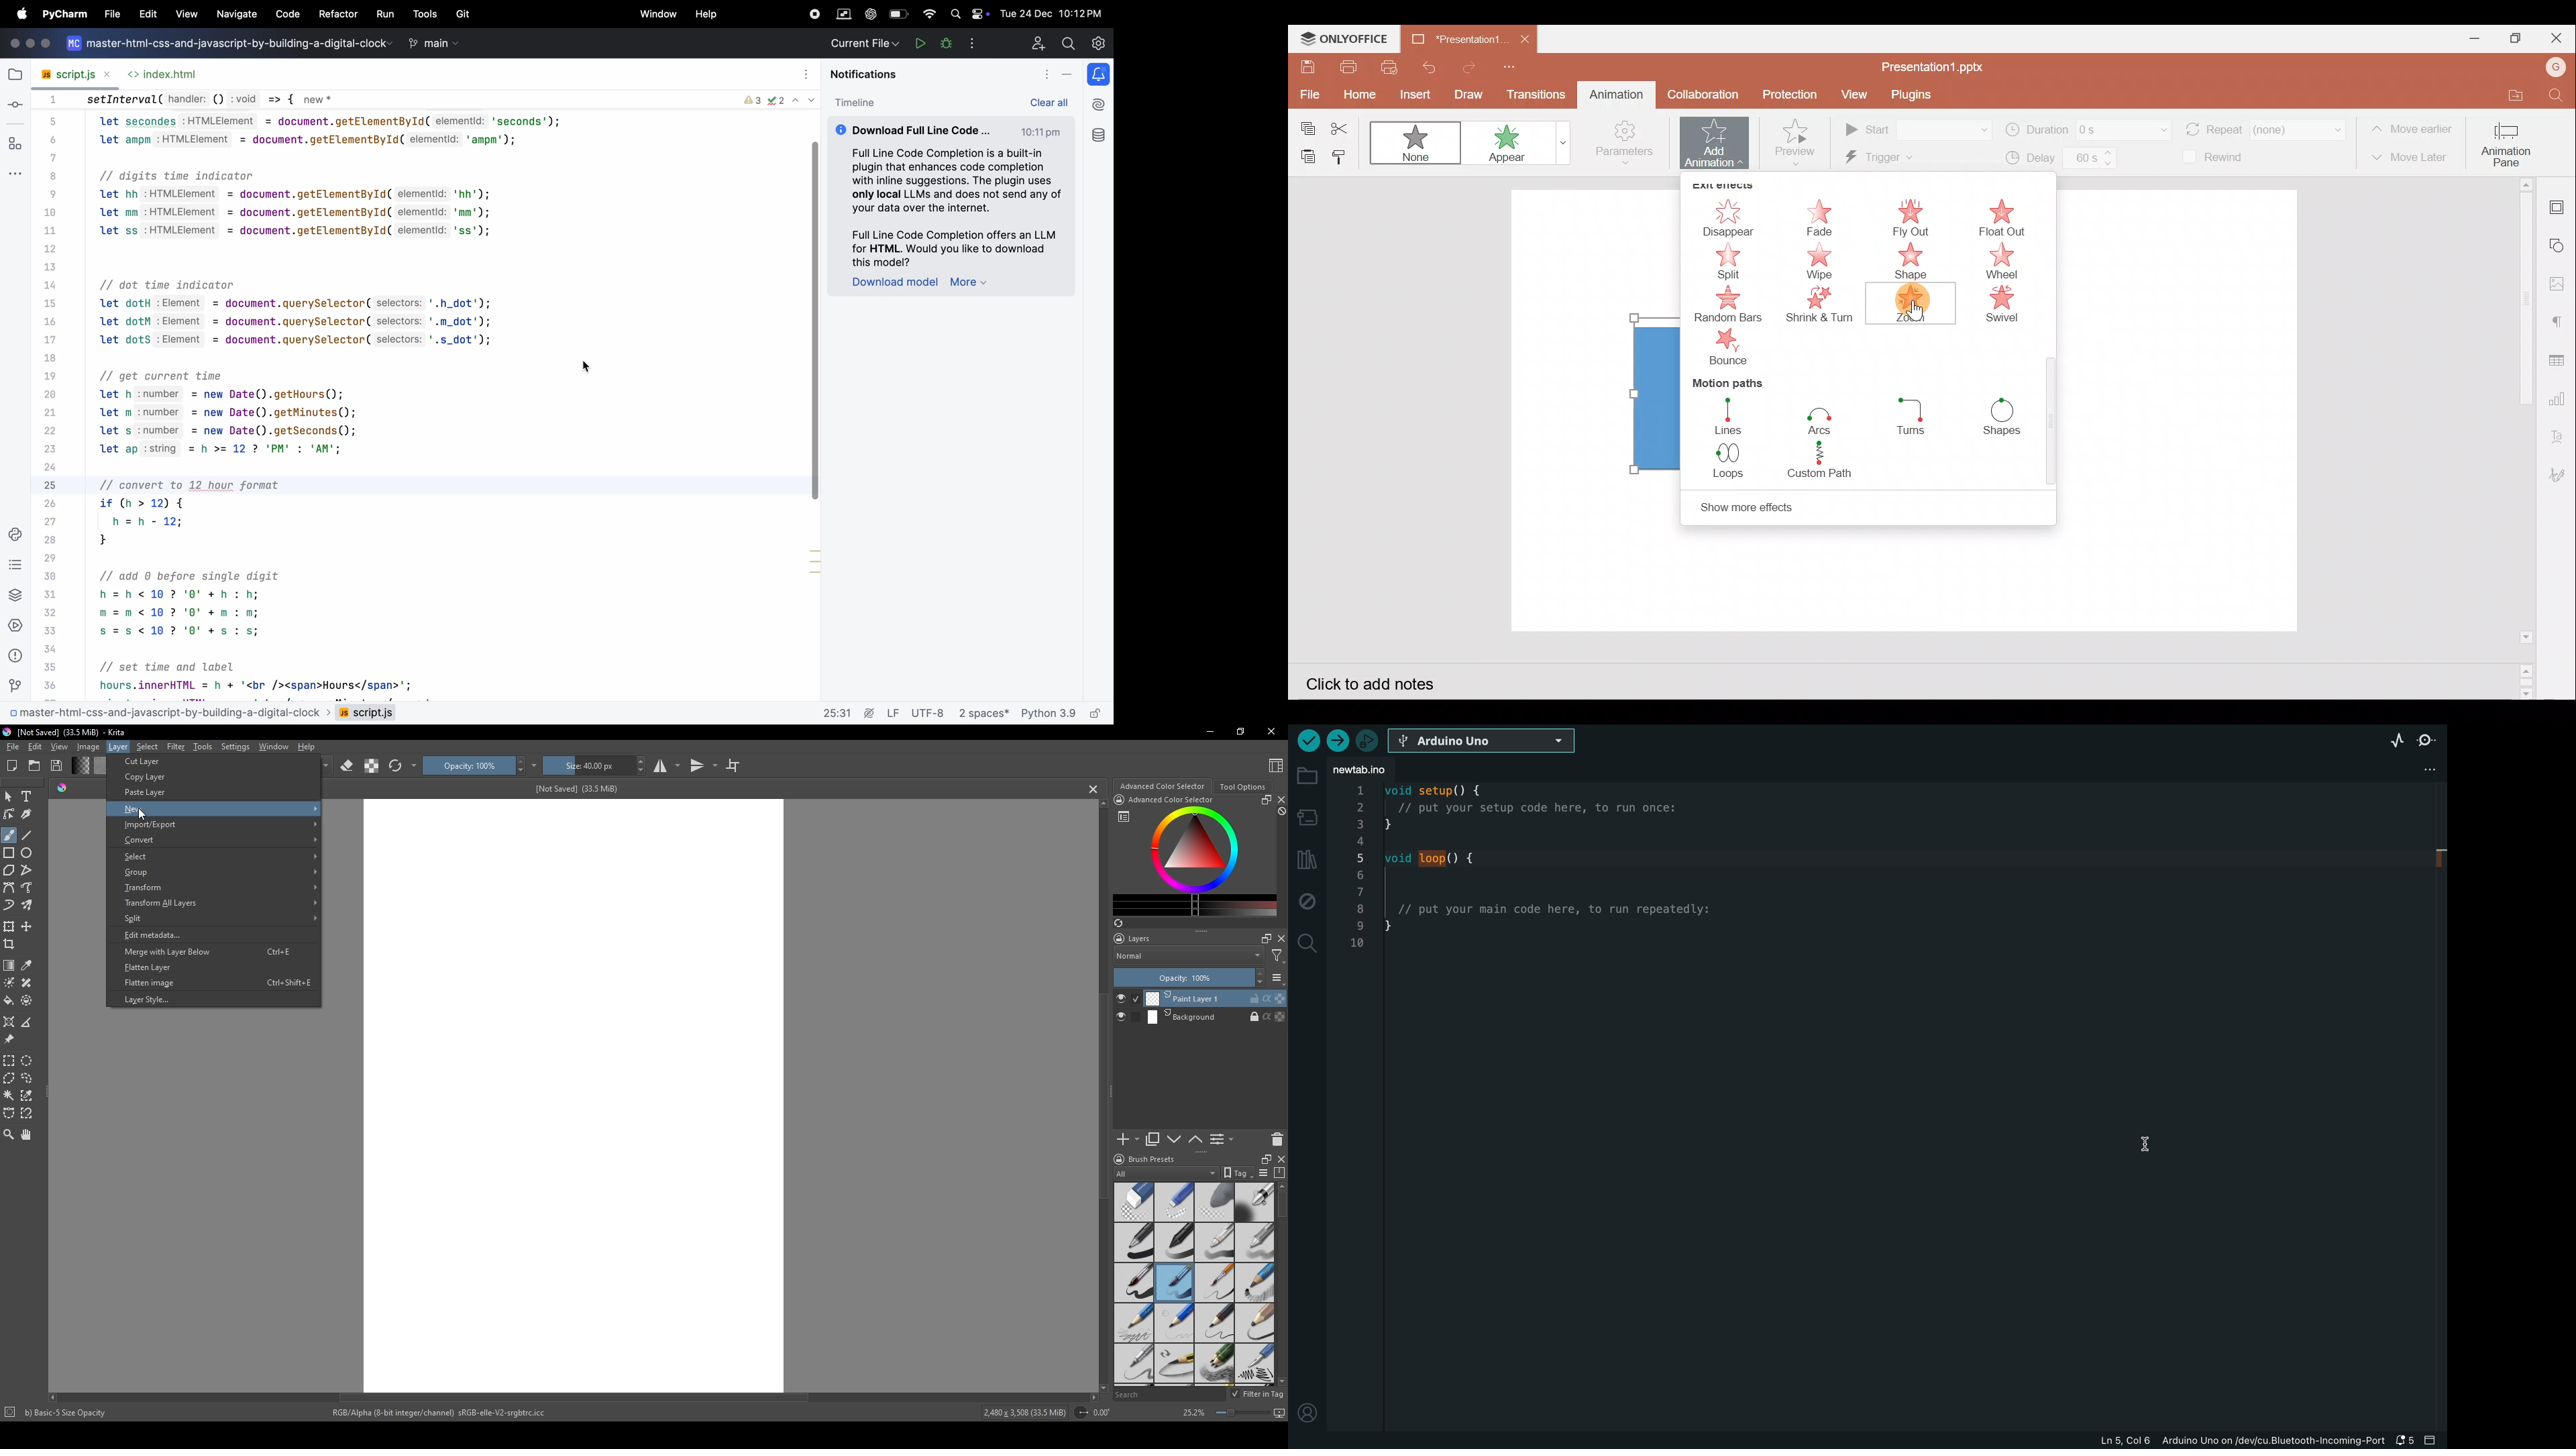  Describe the element at coordinates (29, 798) in the screenshot. I see `Text` at that location.